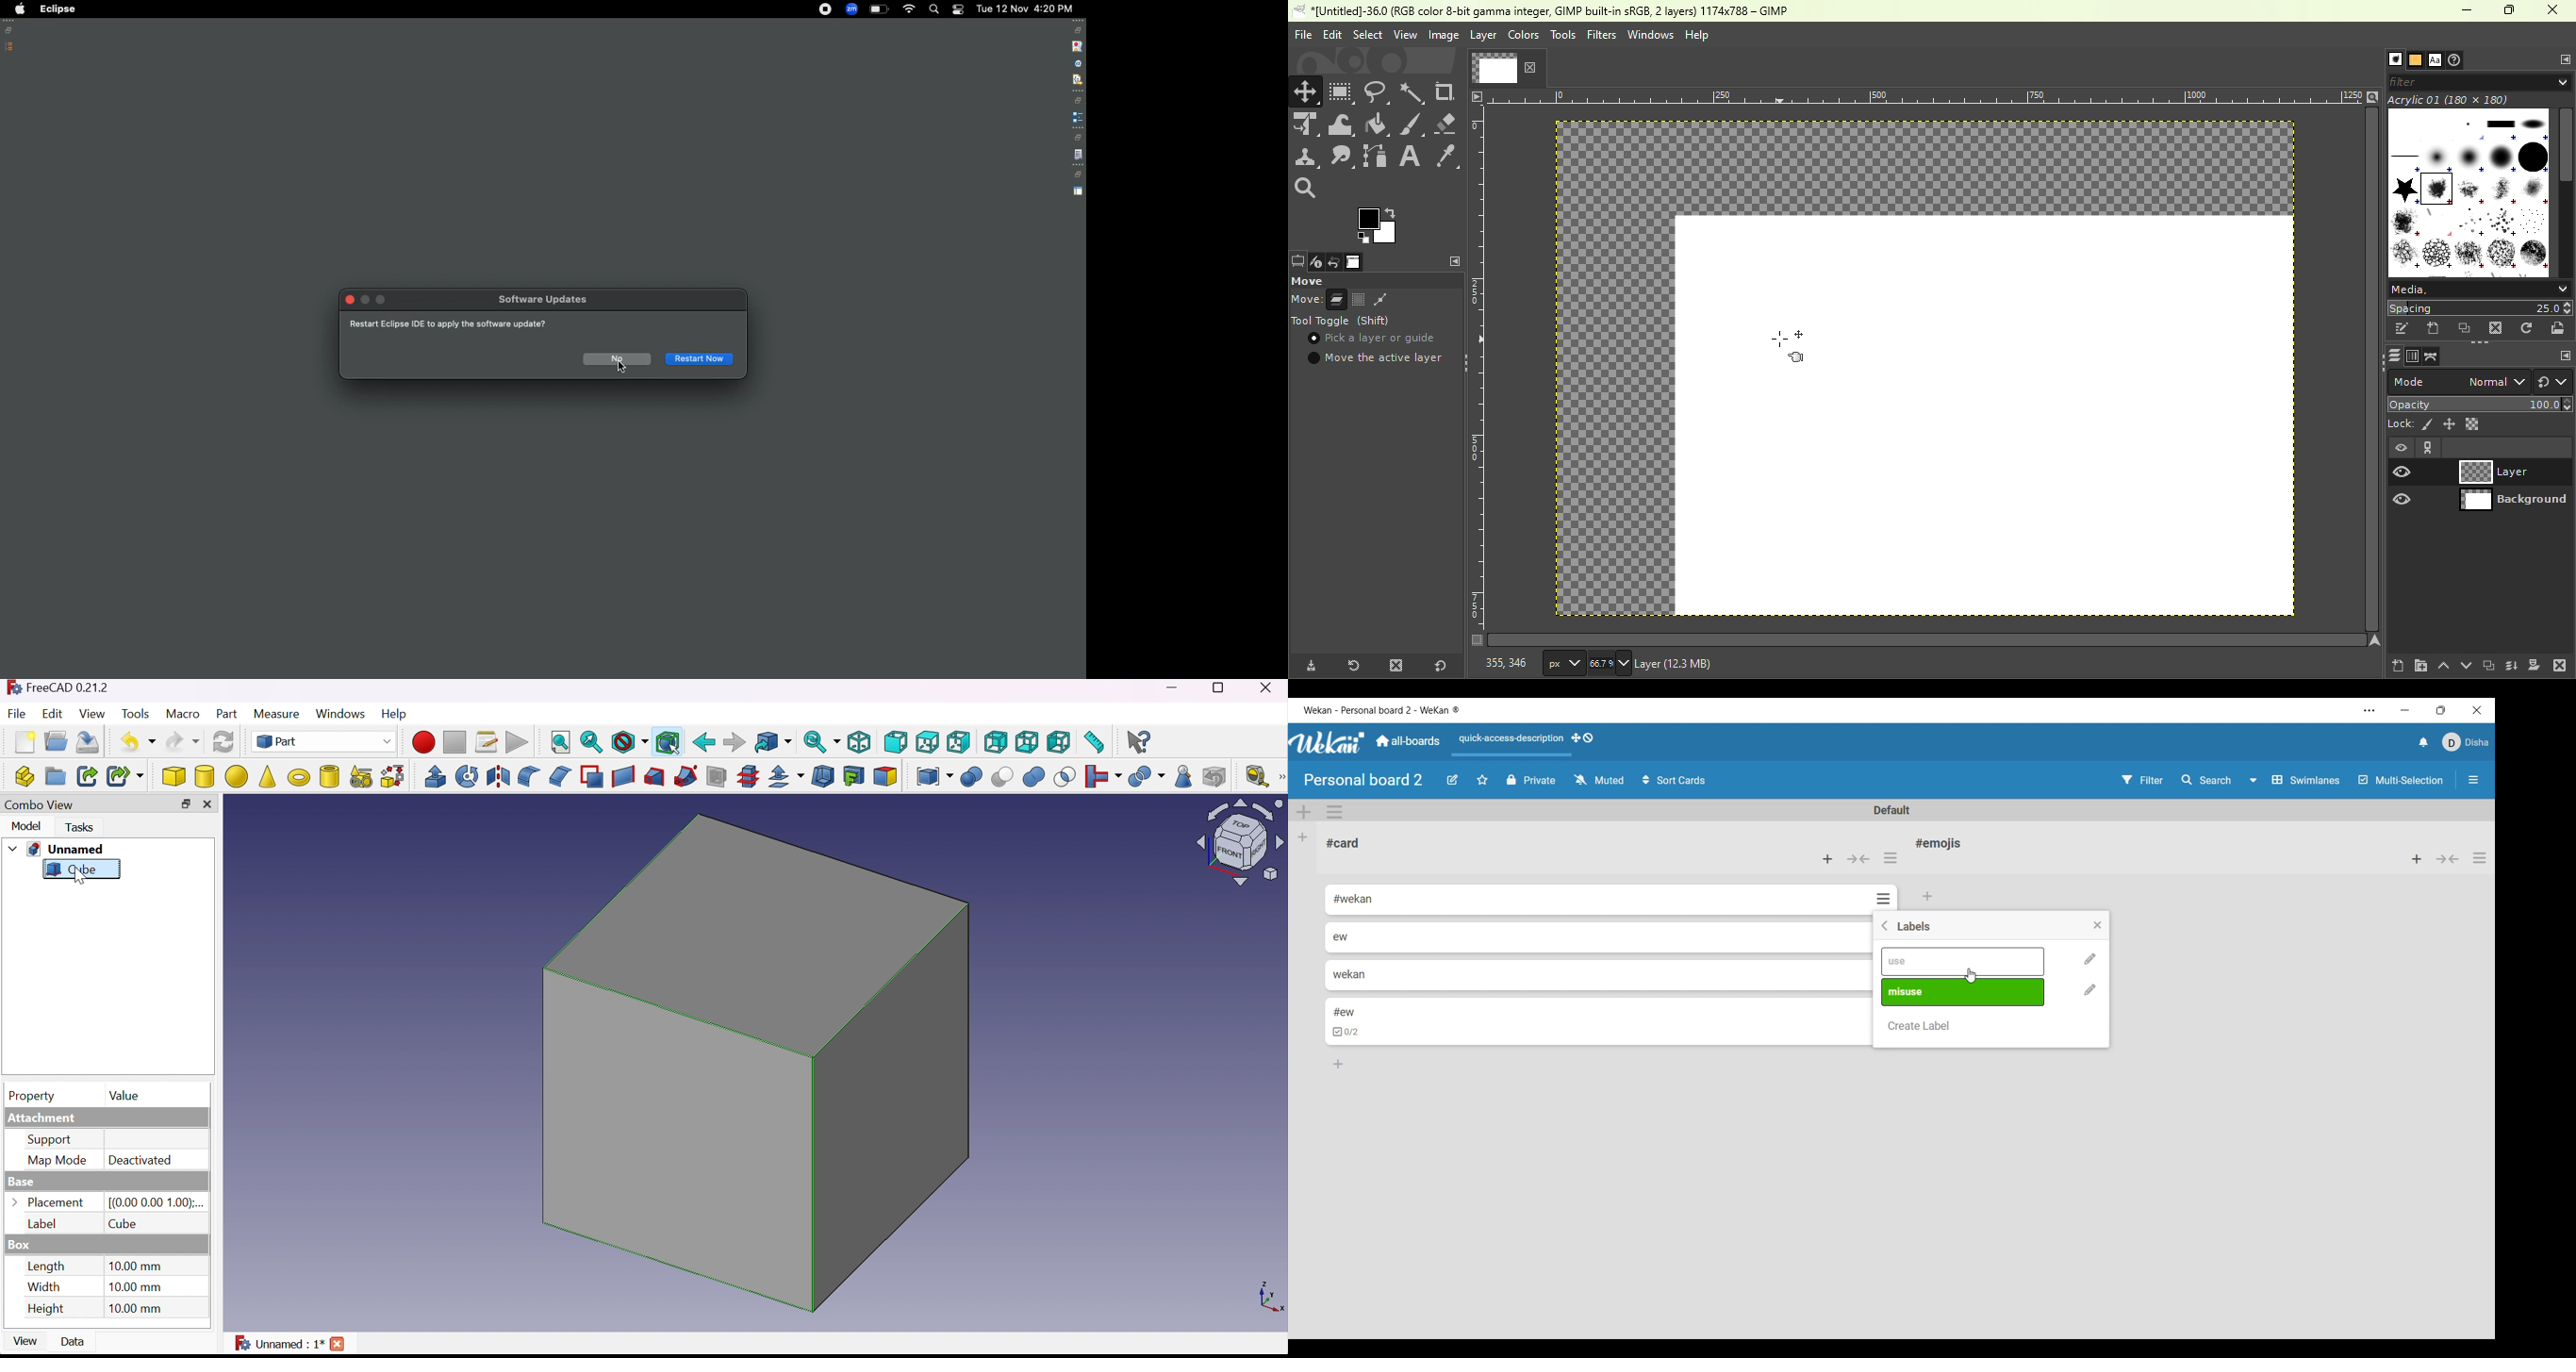  Describe the element at coordinates (487, 743) in the screenshot. I see `Macros` at that location.